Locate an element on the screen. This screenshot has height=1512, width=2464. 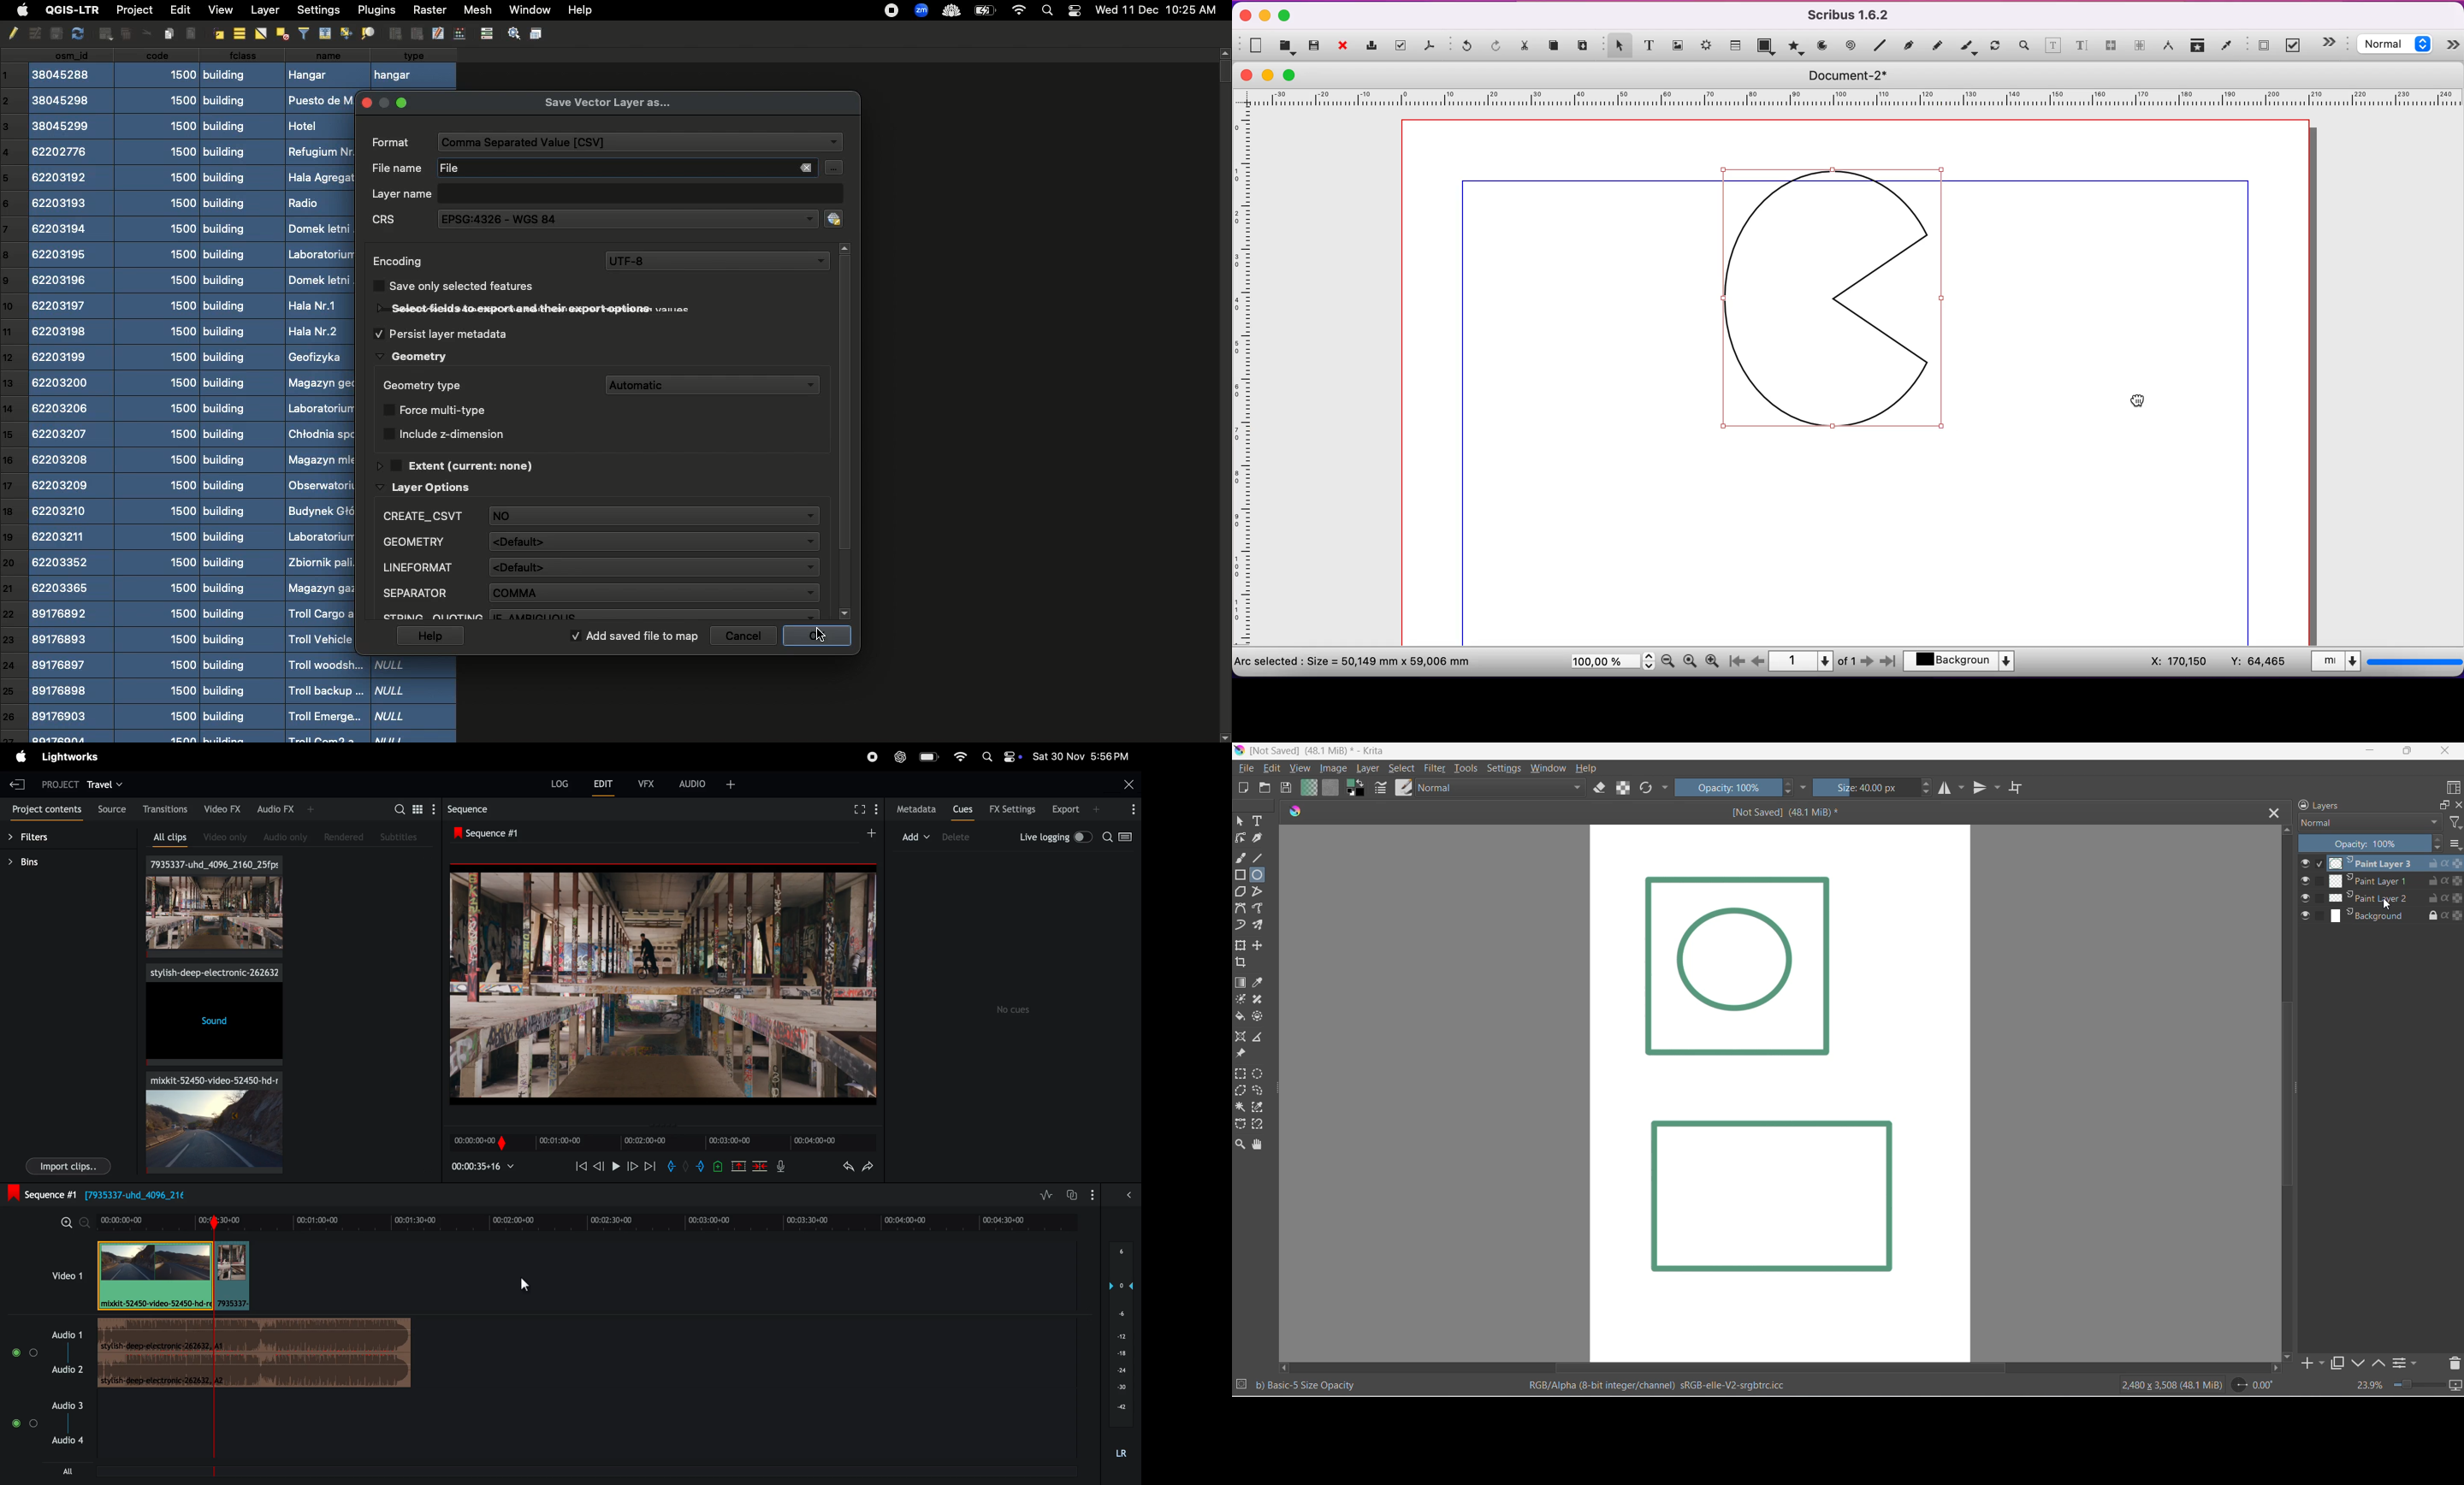
Save is located at coordinates (537, 33).